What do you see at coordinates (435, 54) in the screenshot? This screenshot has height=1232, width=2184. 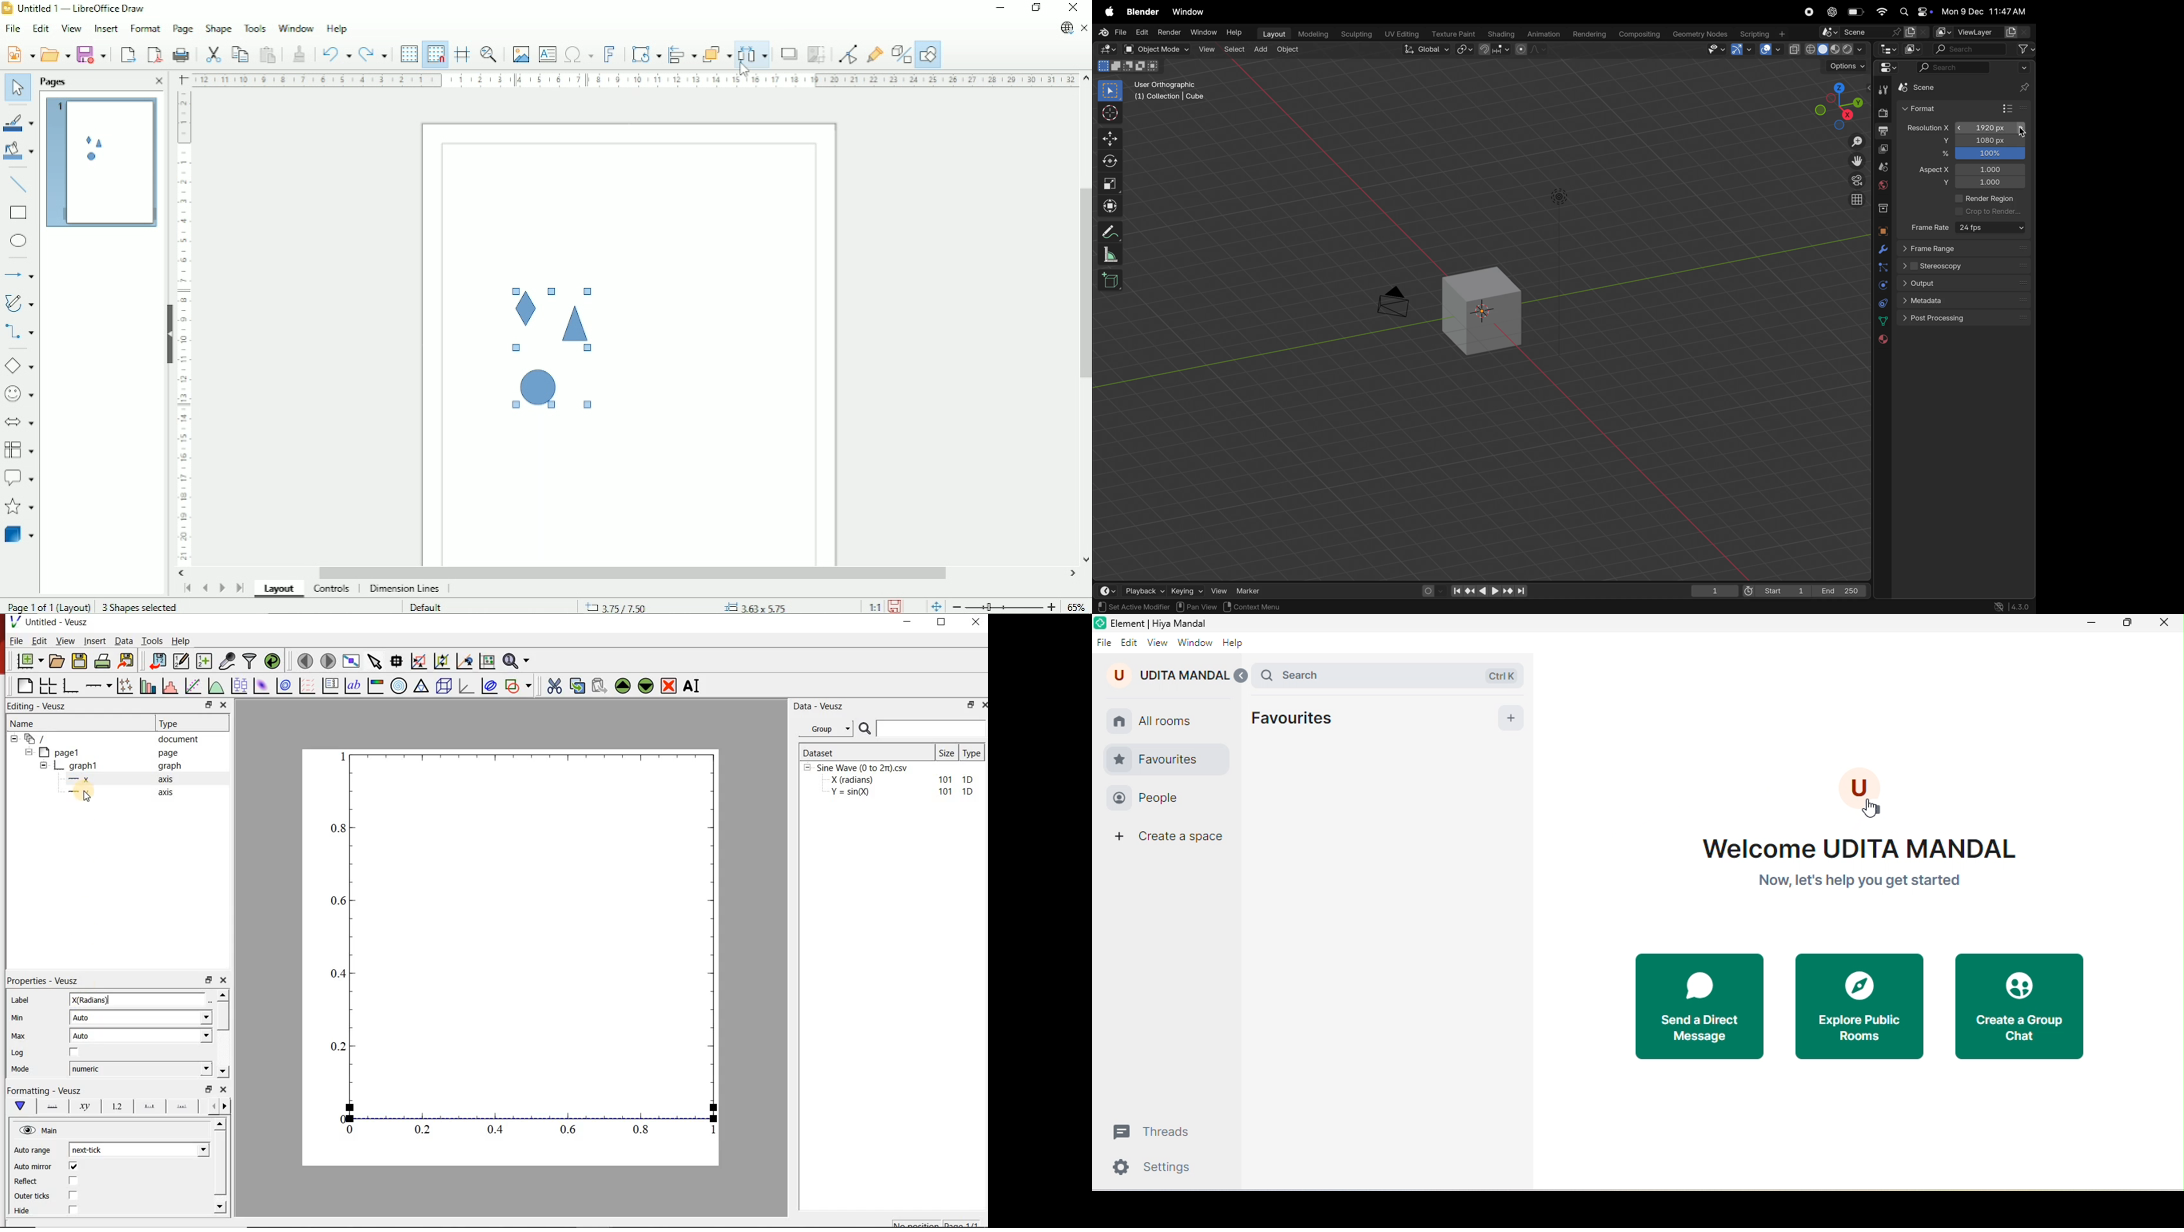 I see `Snap to grid` at bounding box center [435, 54].